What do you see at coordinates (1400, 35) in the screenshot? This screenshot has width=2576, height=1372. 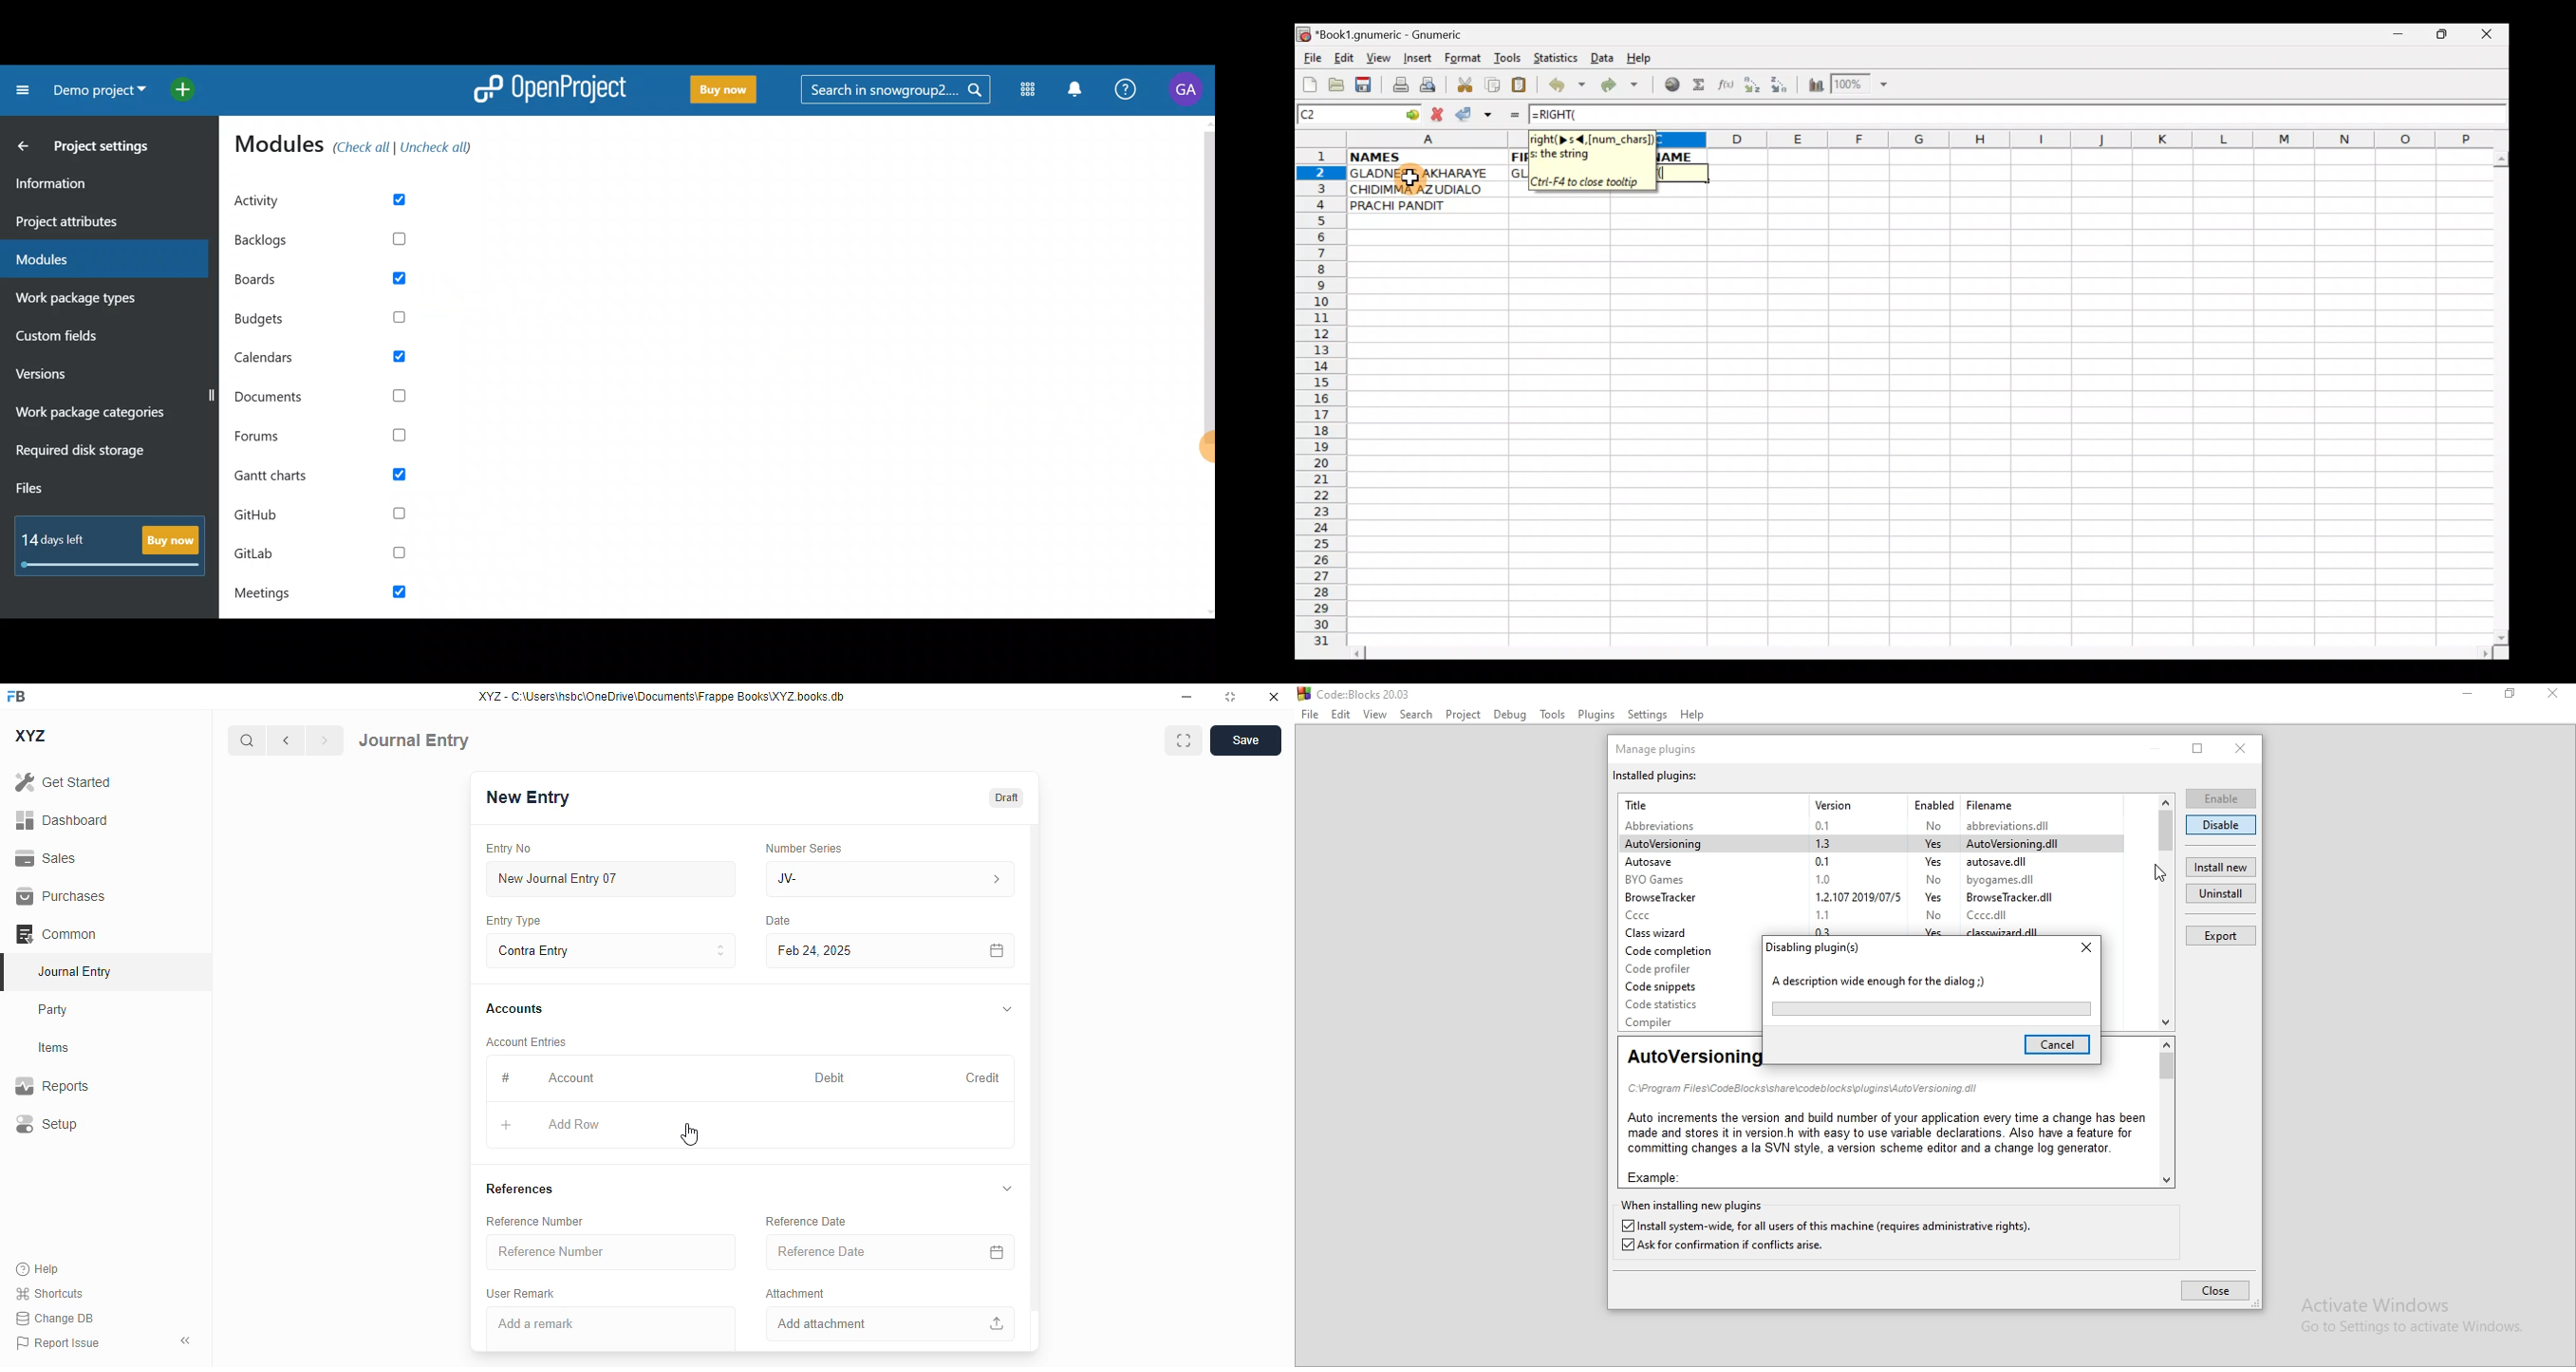 I see `*Book1.gnumeric - Gnumeric` at bounding box center [1400, 35].